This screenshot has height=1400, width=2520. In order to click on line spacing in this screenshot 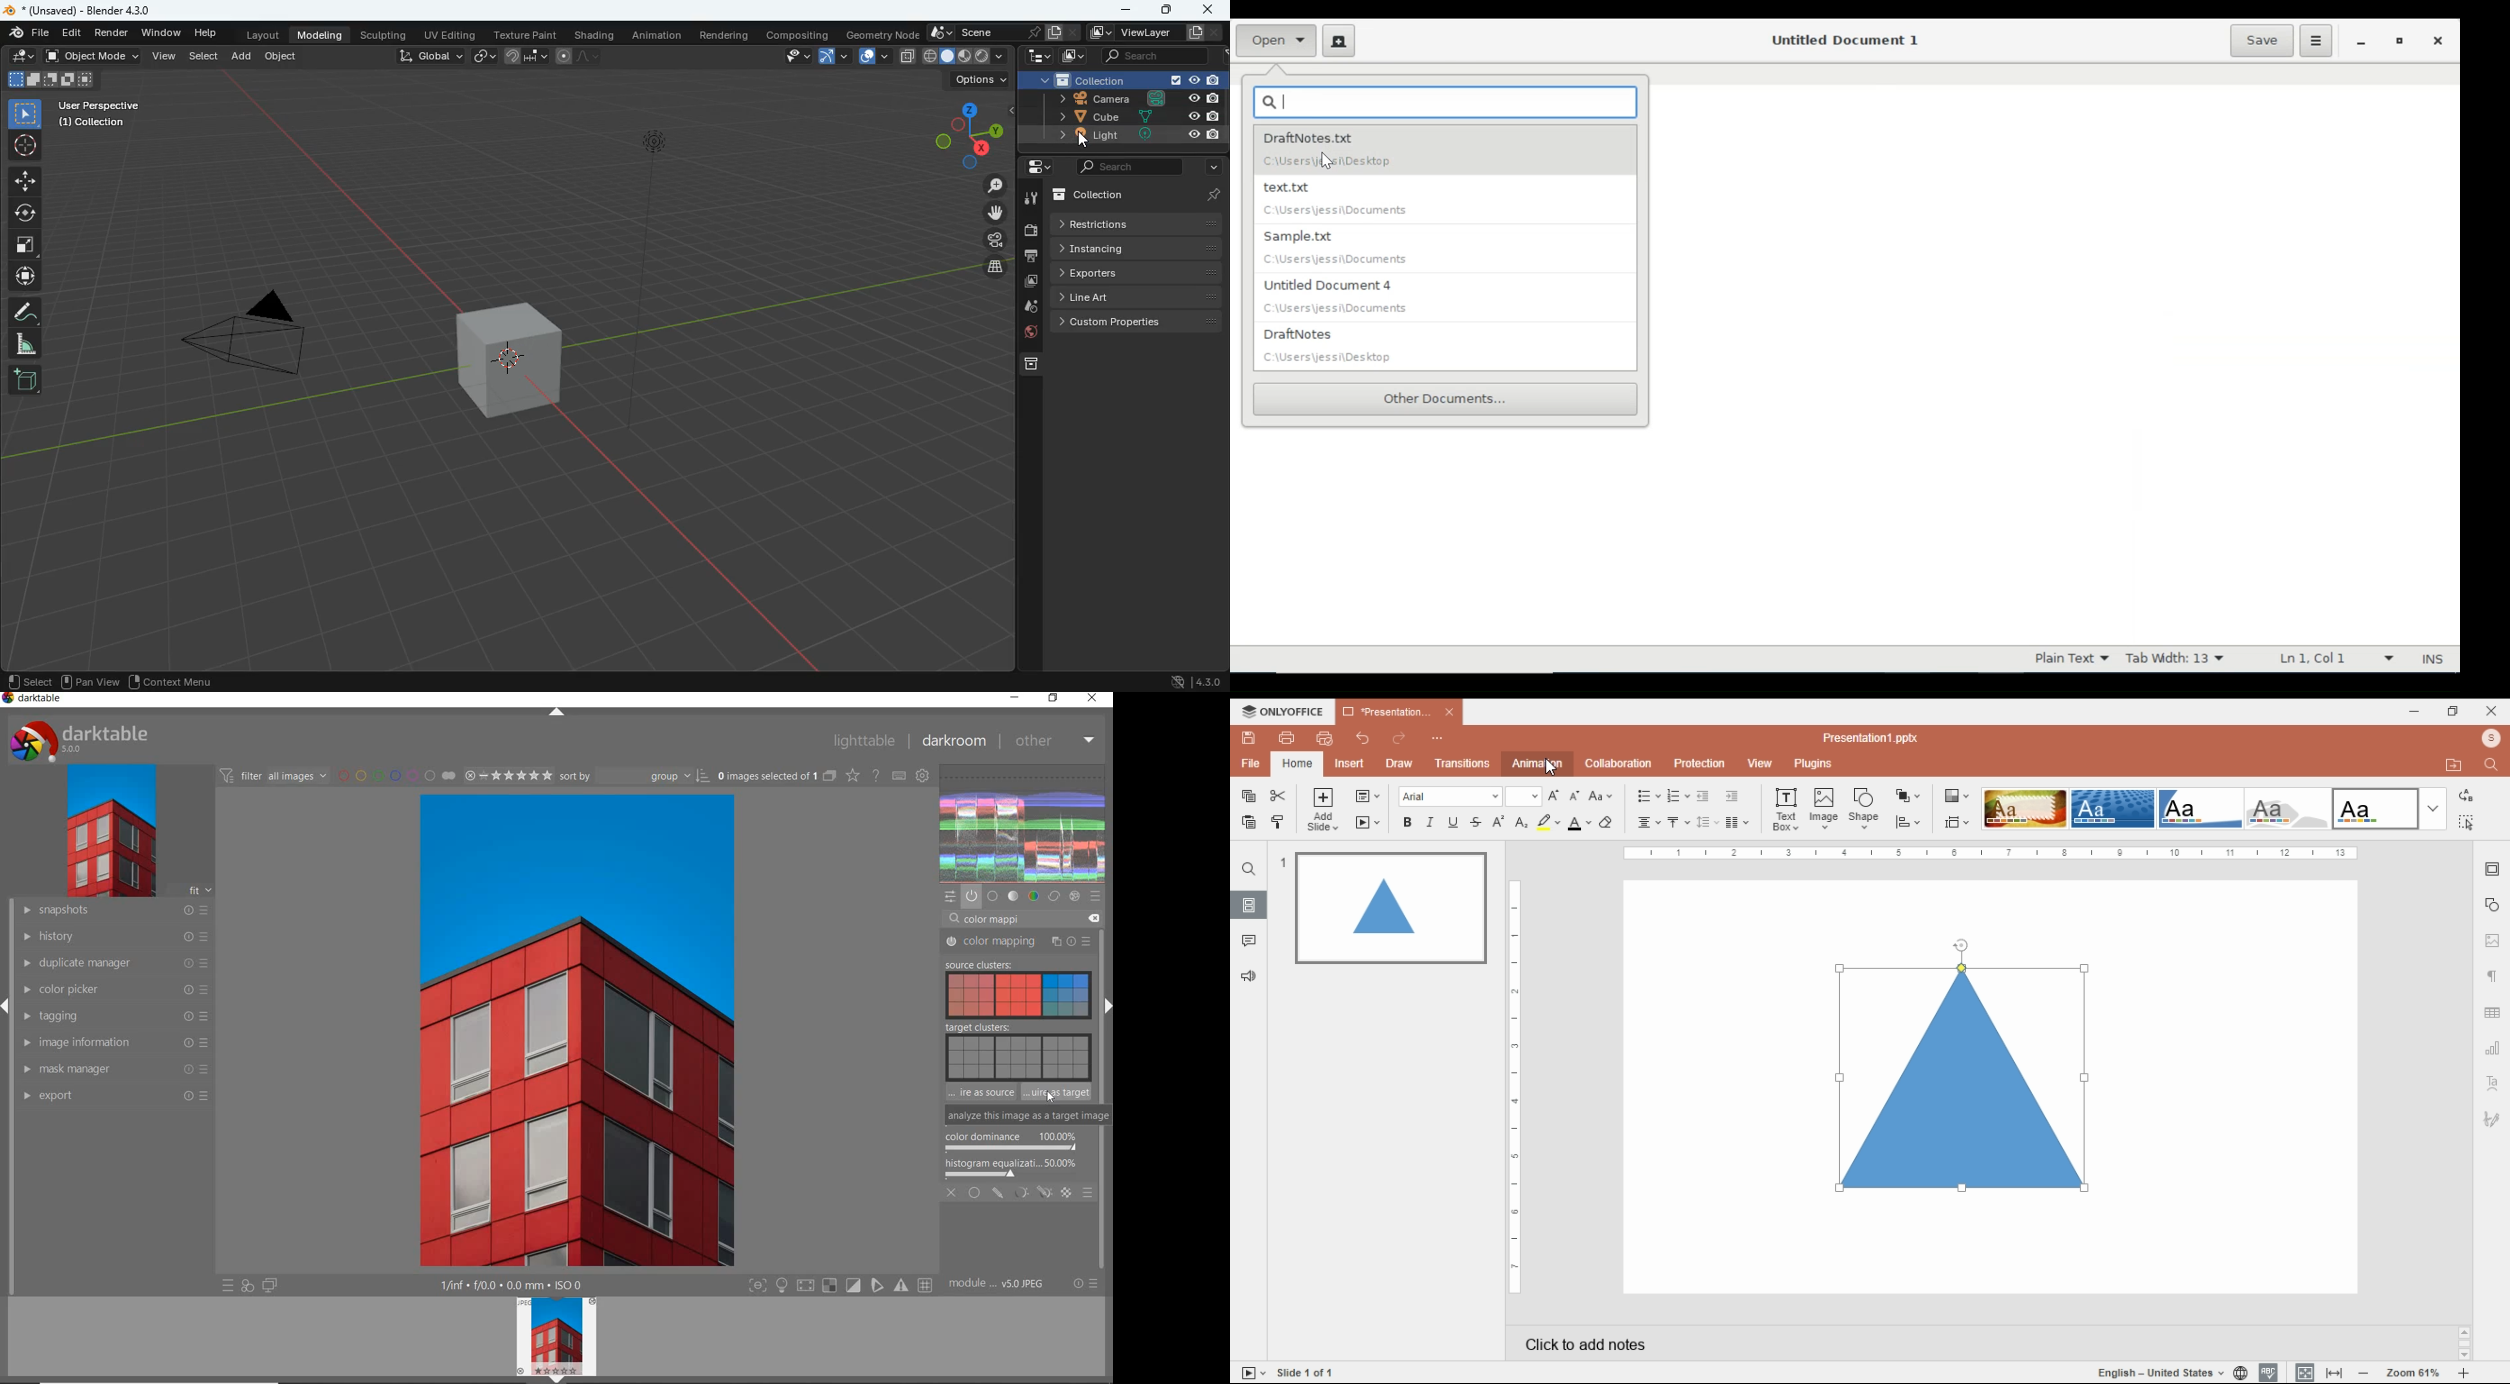, I will do `click(1709, 822)`.